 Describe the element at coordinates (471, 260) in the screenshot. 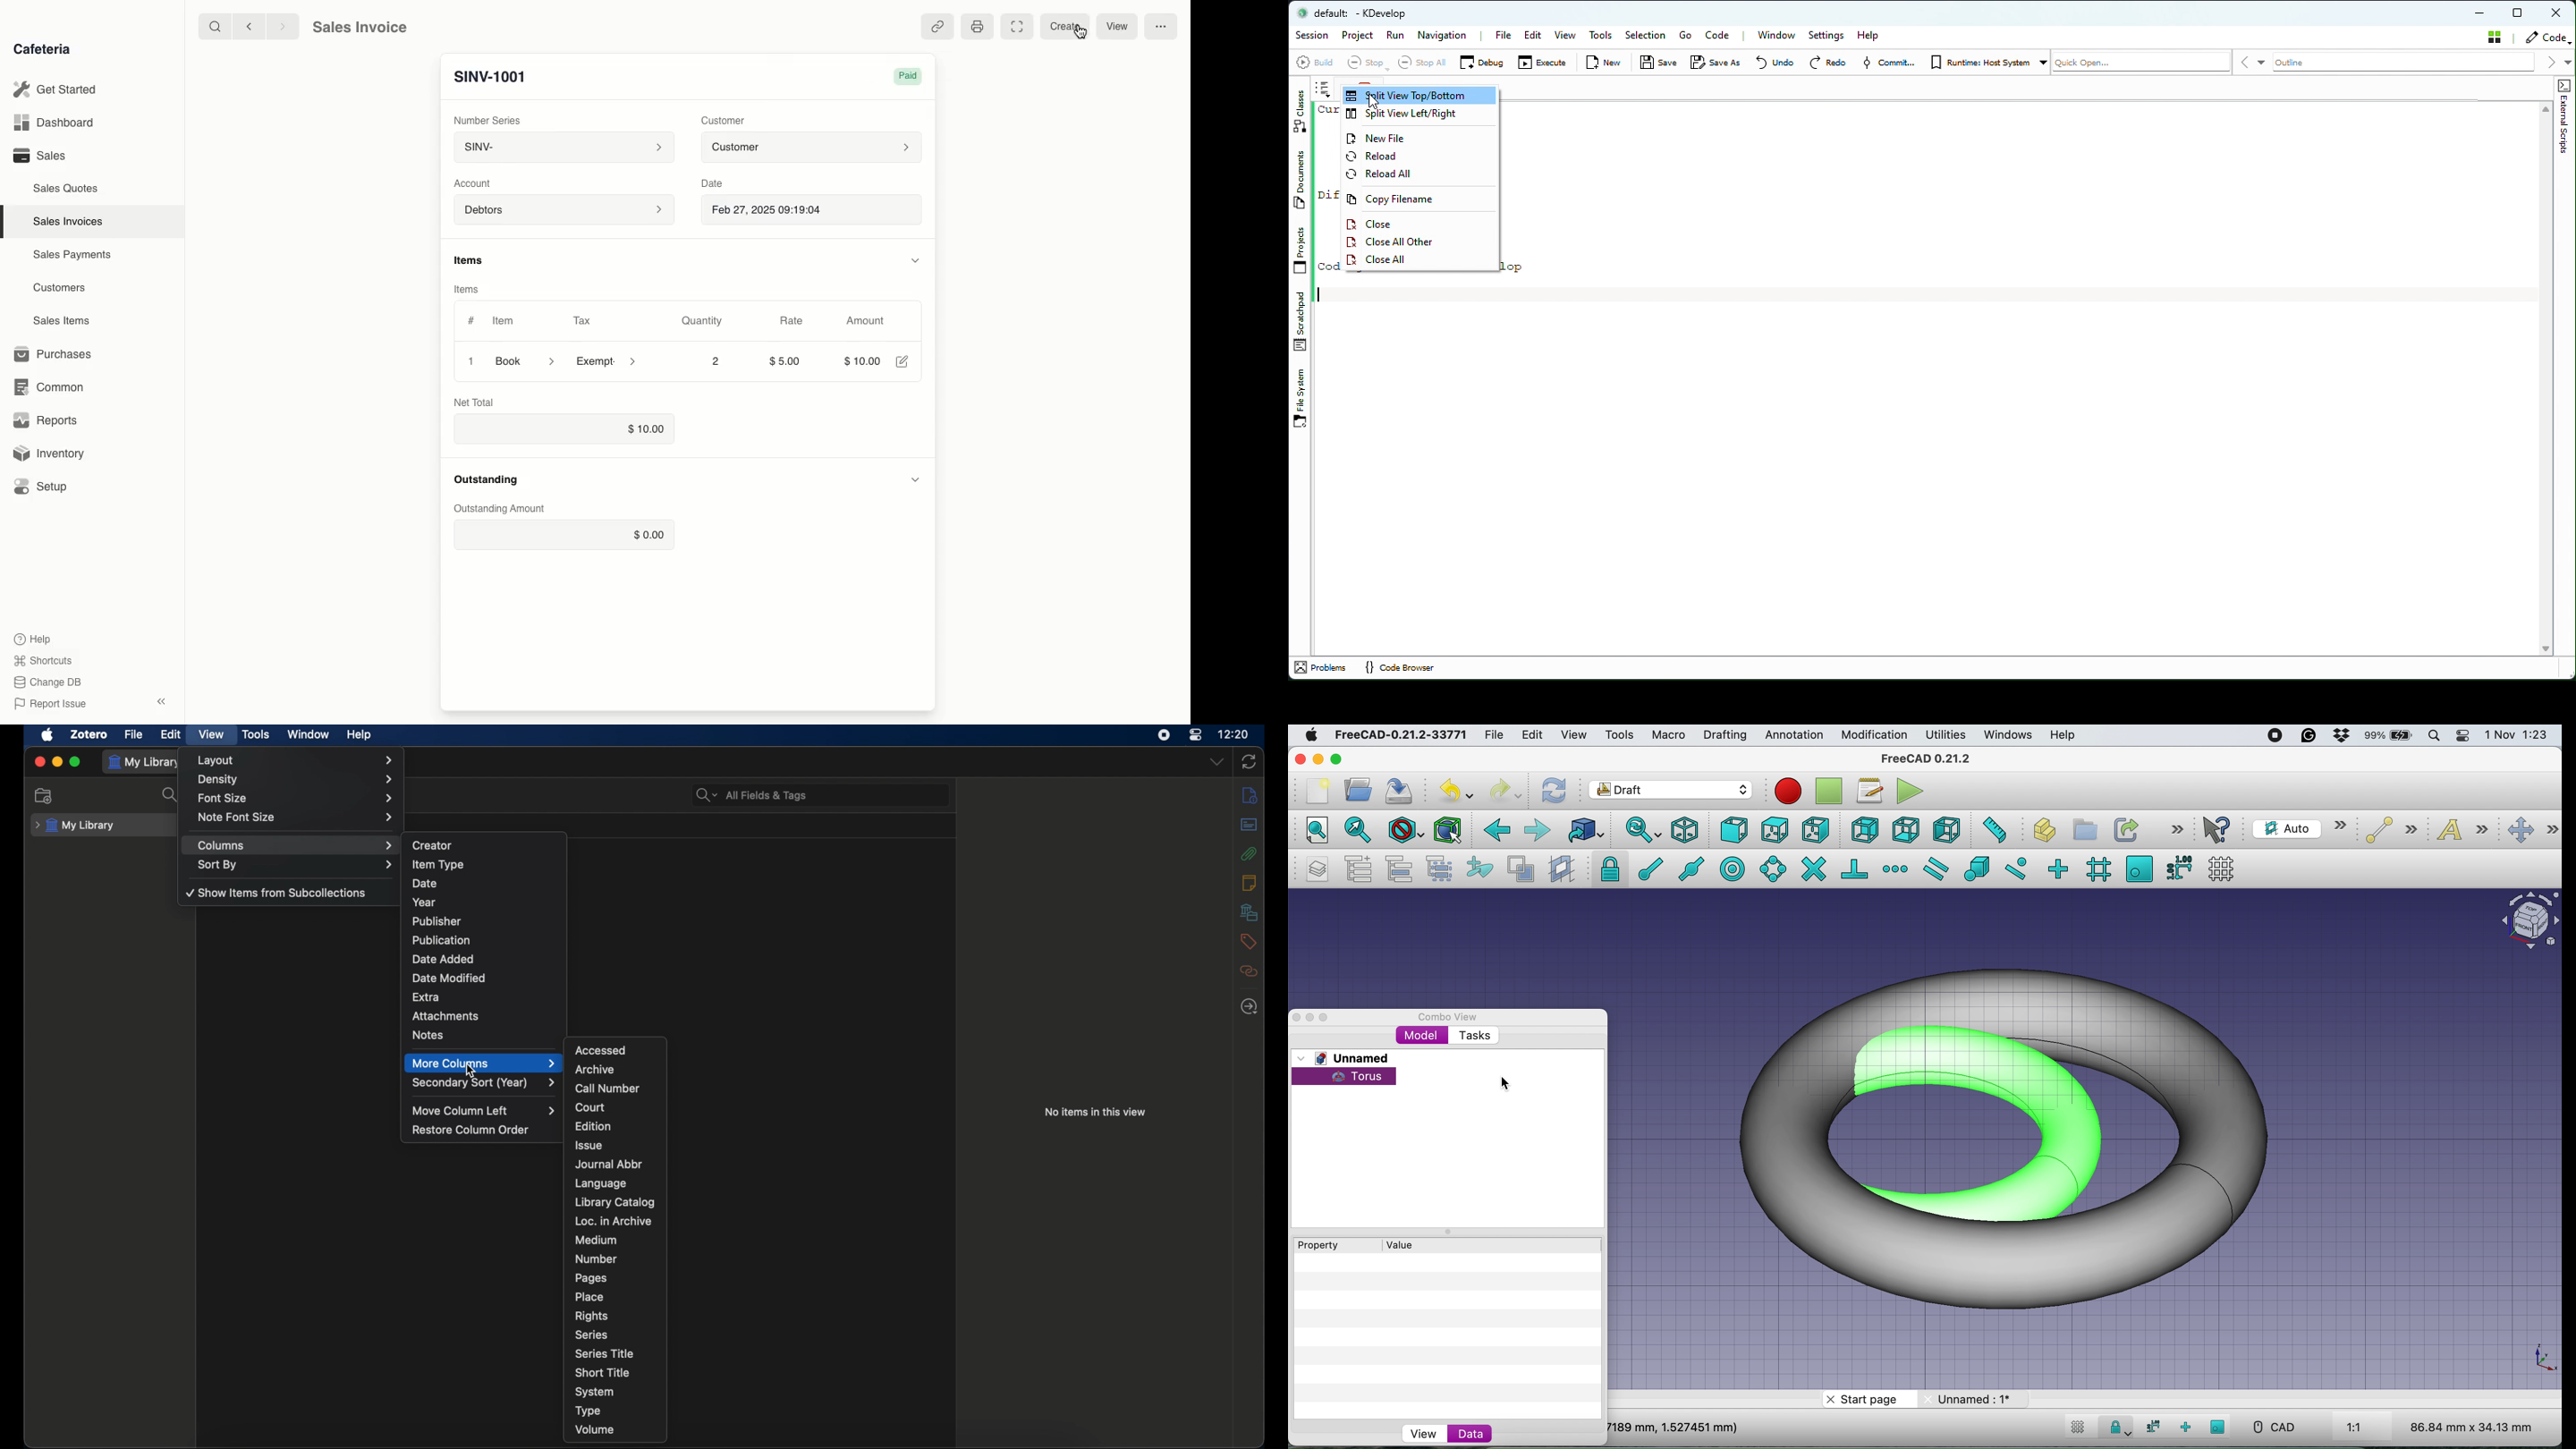

I see `Items` at that location.